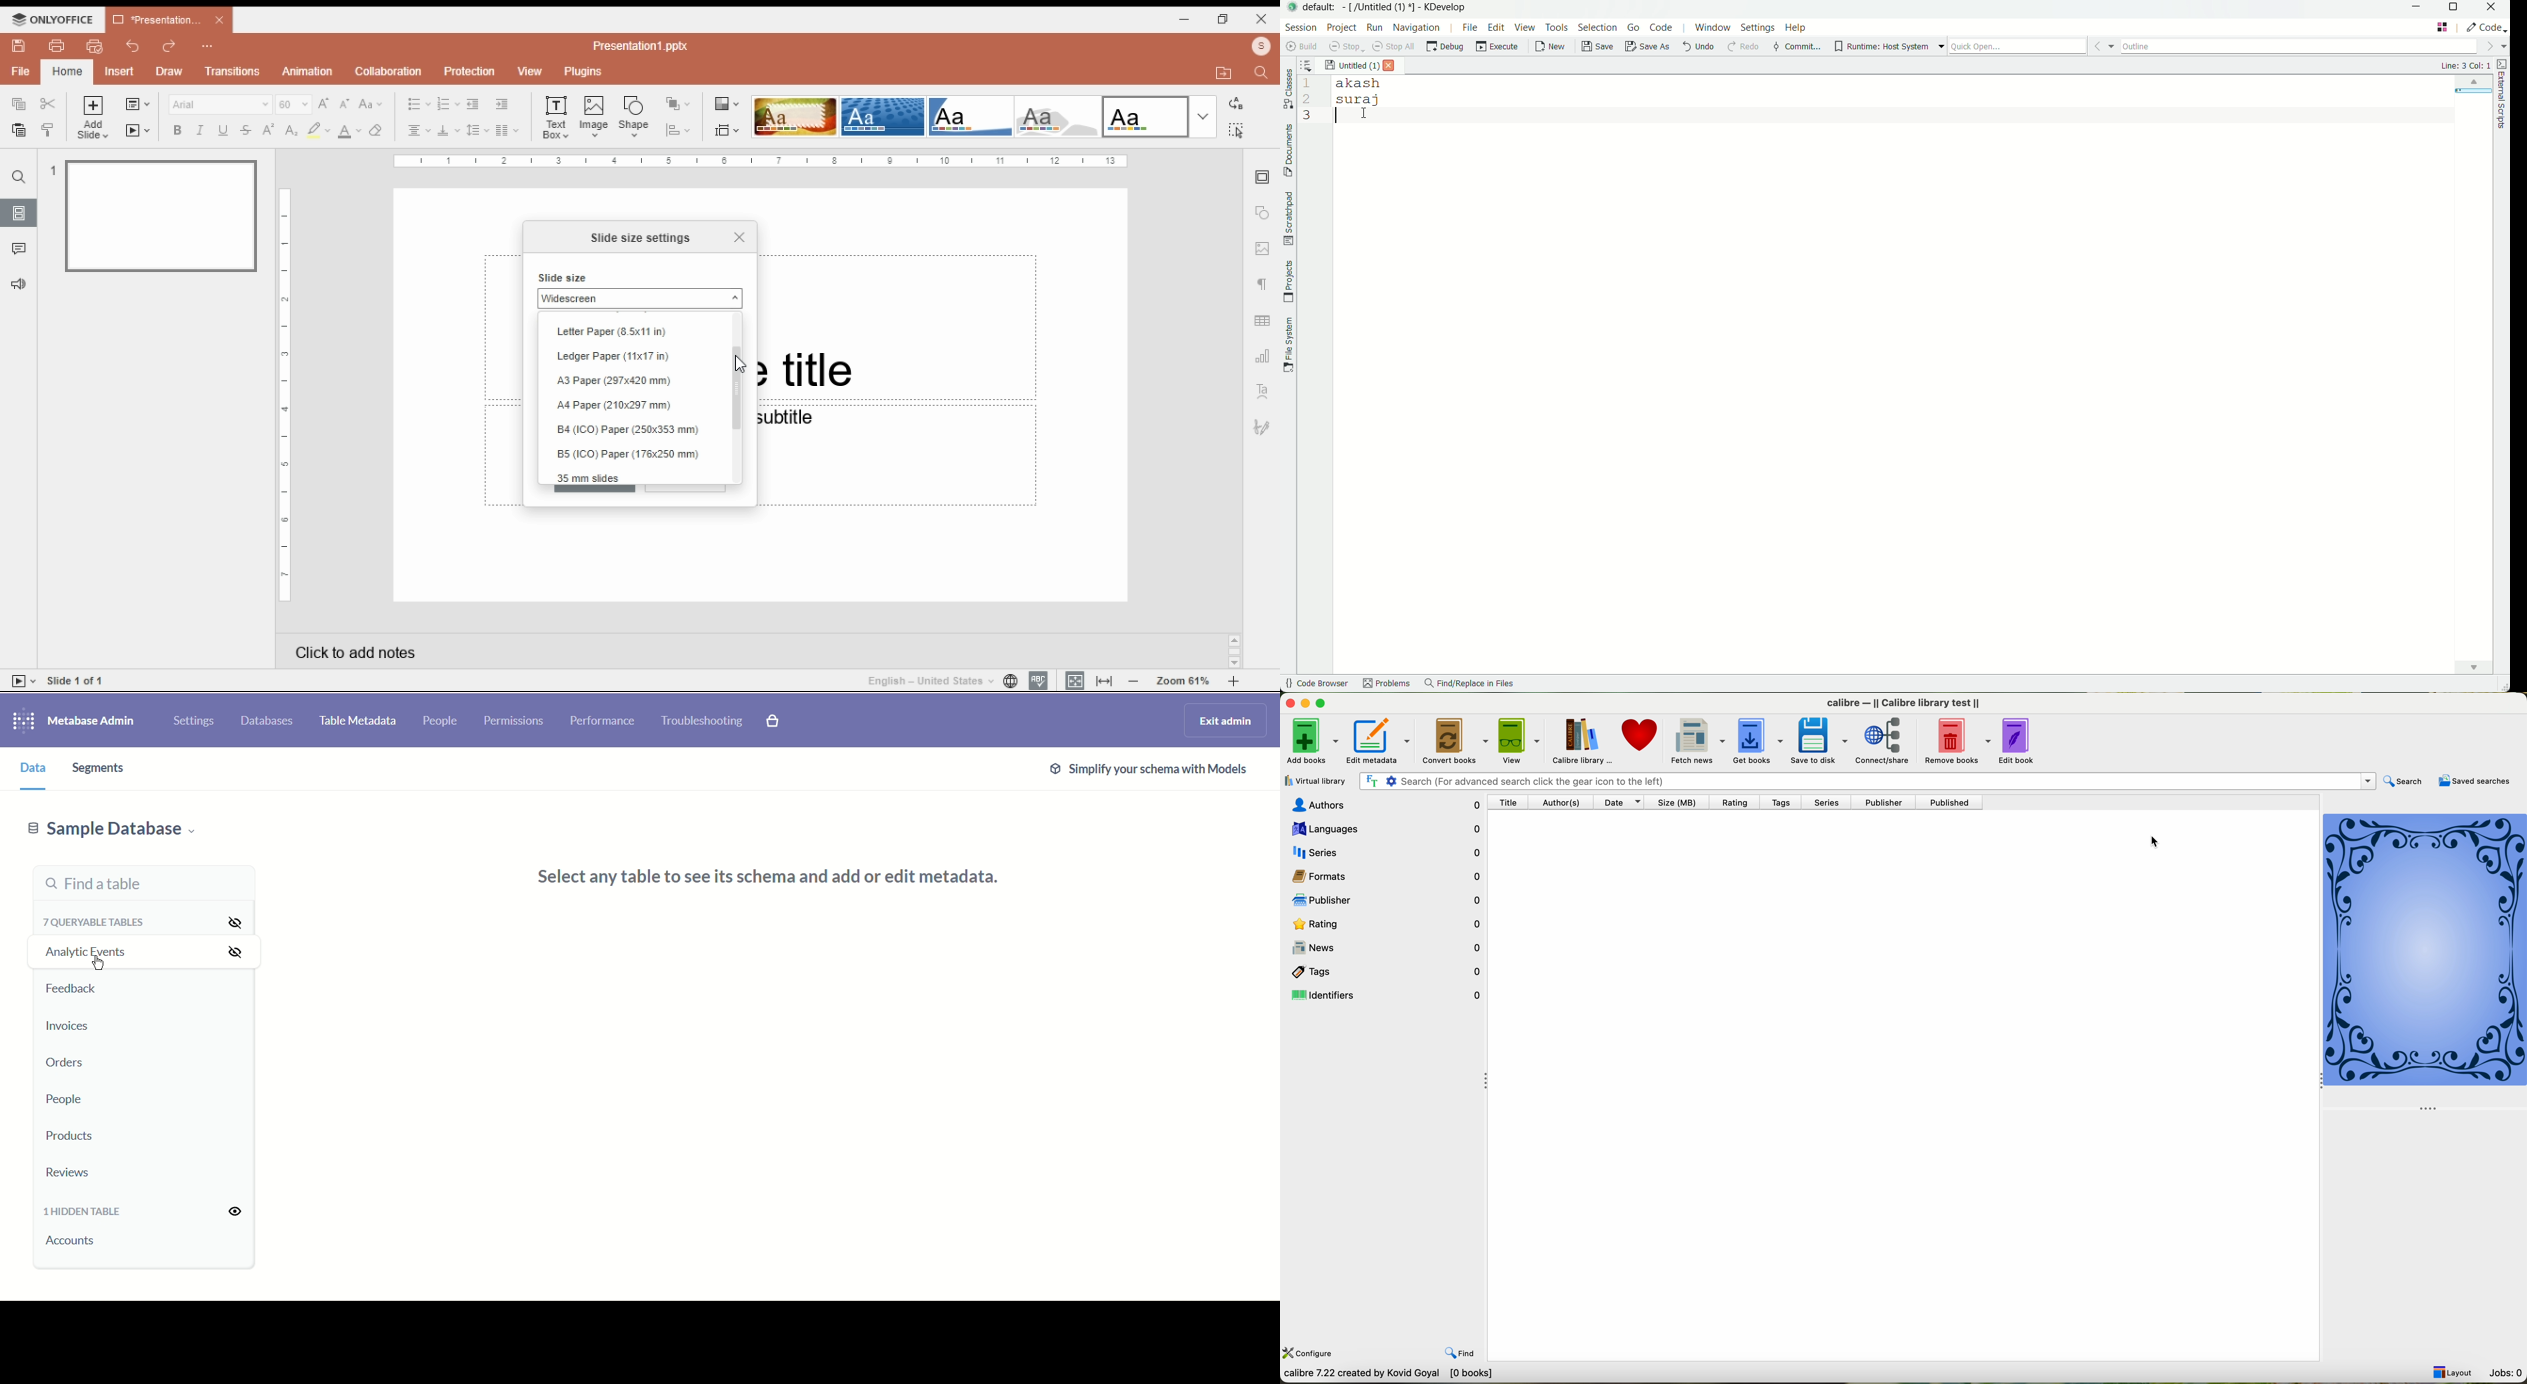 This screenshot has width=2548, height=1400. I want to click on A3 Paper (297x420 mm), so click(617, 380).